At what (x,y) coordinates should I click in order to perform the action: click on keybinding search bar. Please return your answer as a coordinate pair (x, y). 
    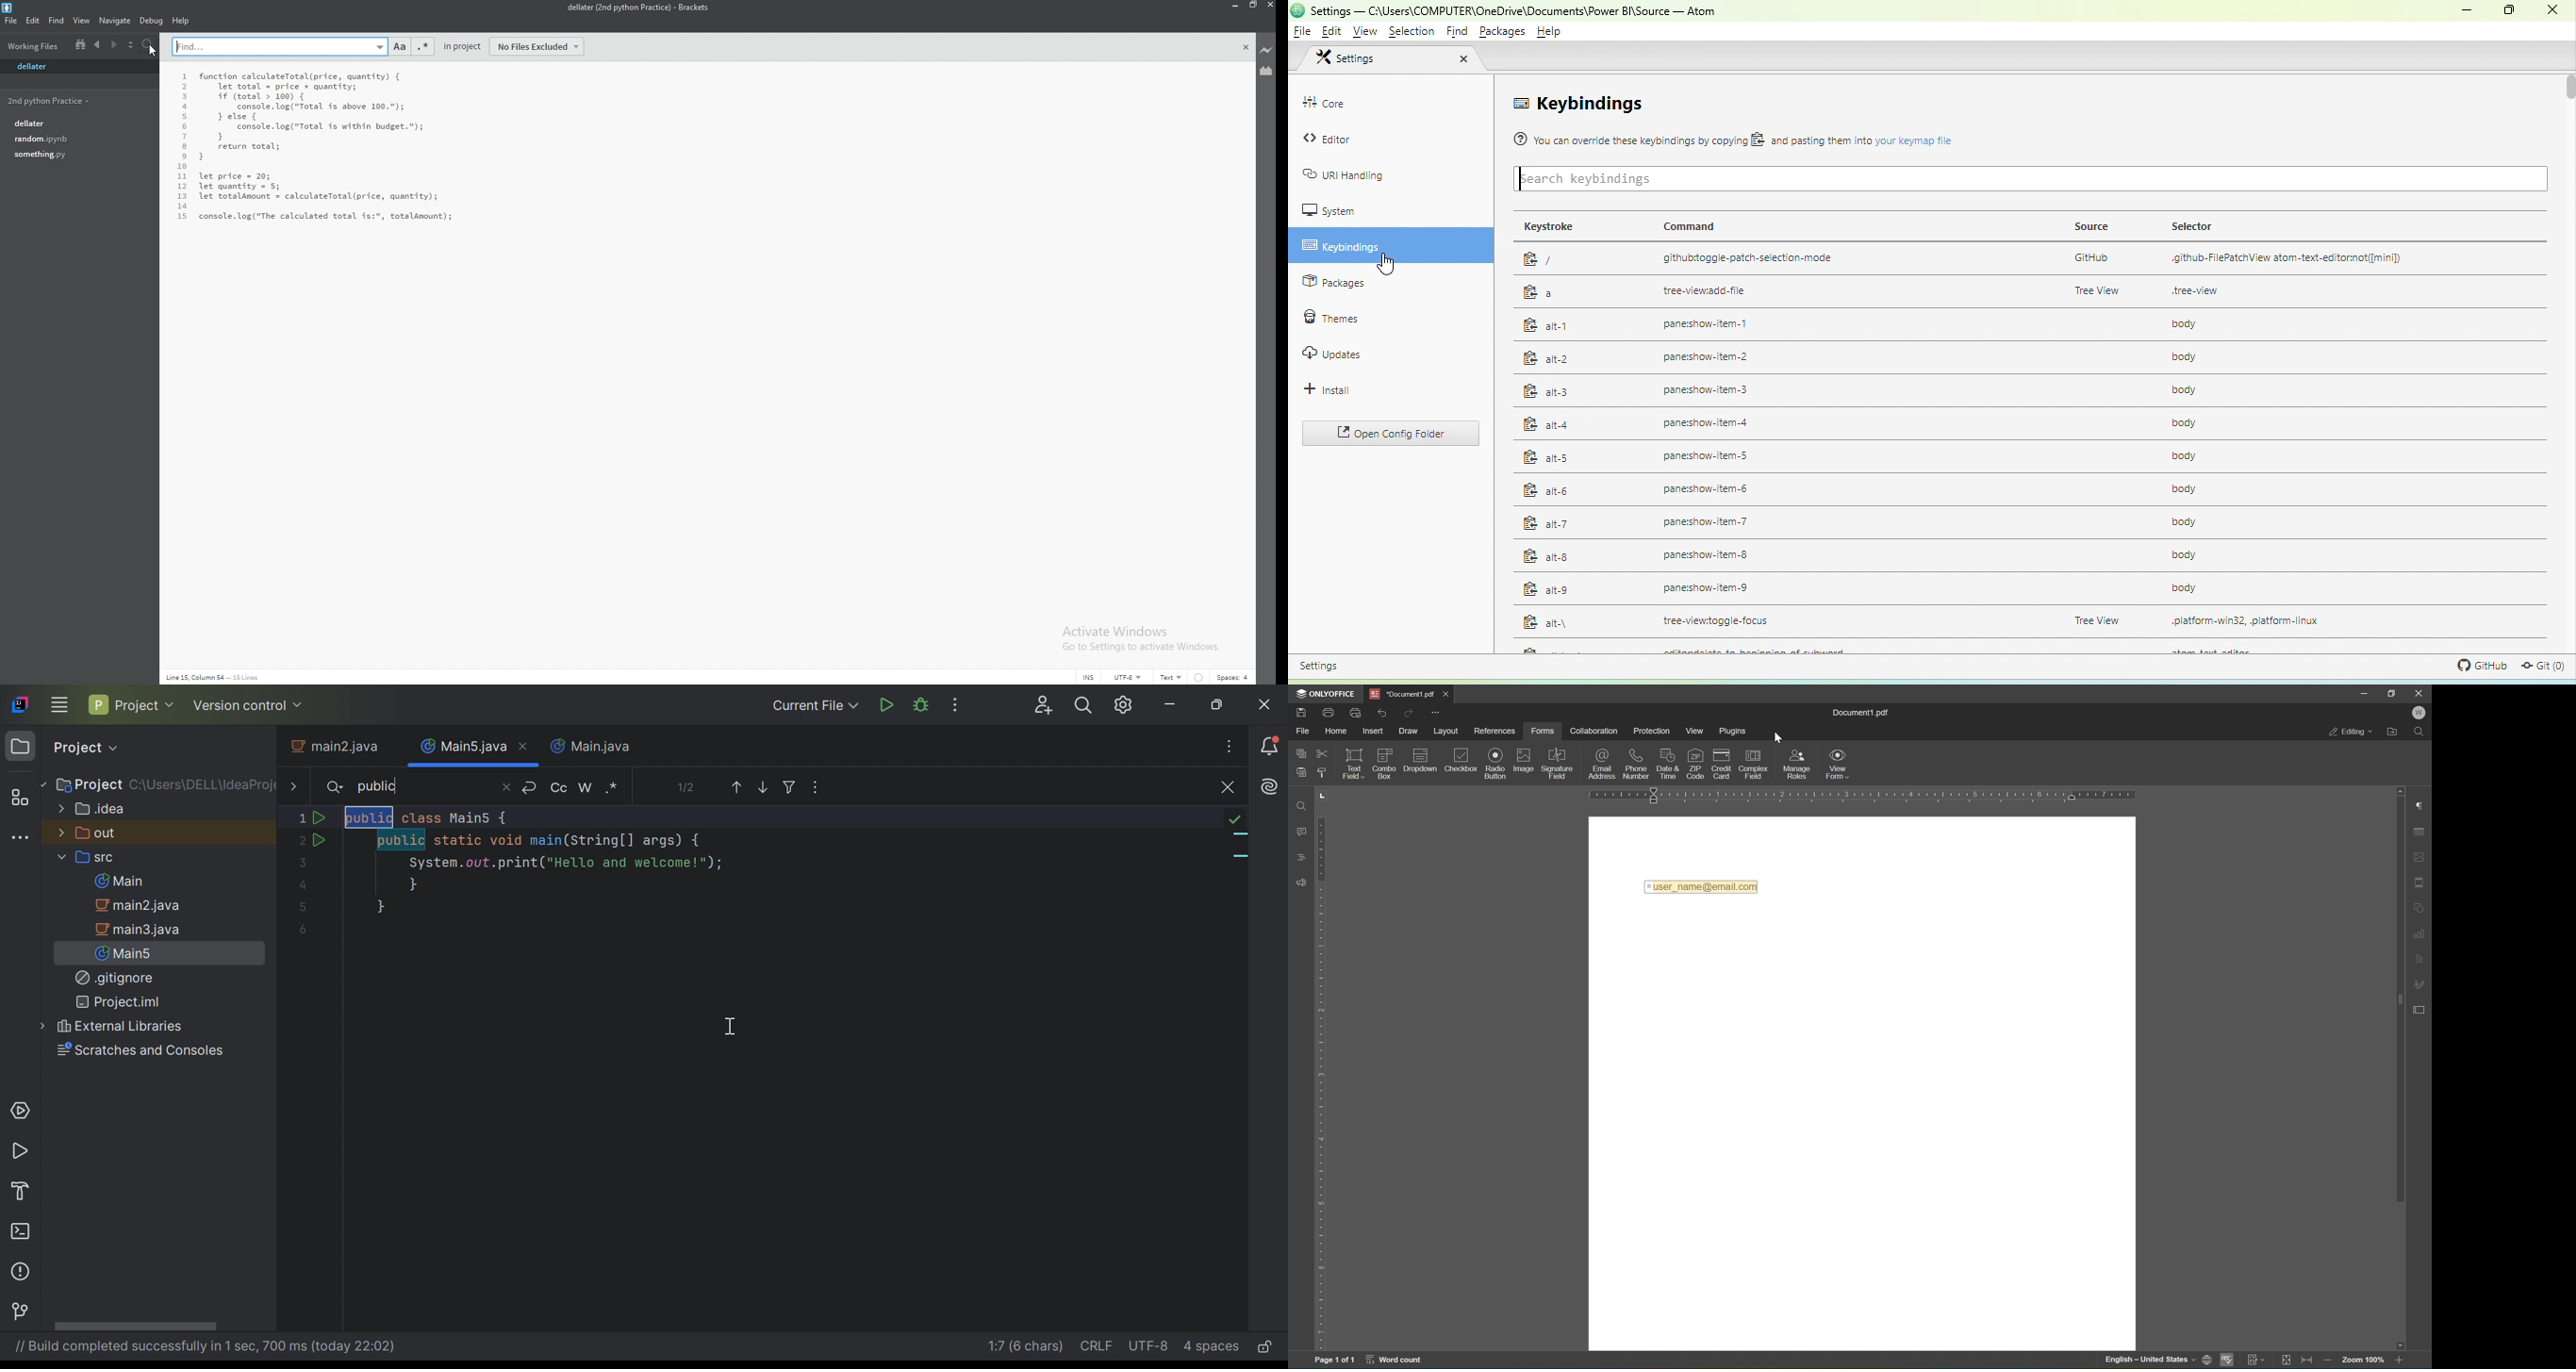
    Looking at the image, I should click on (2031, 179).